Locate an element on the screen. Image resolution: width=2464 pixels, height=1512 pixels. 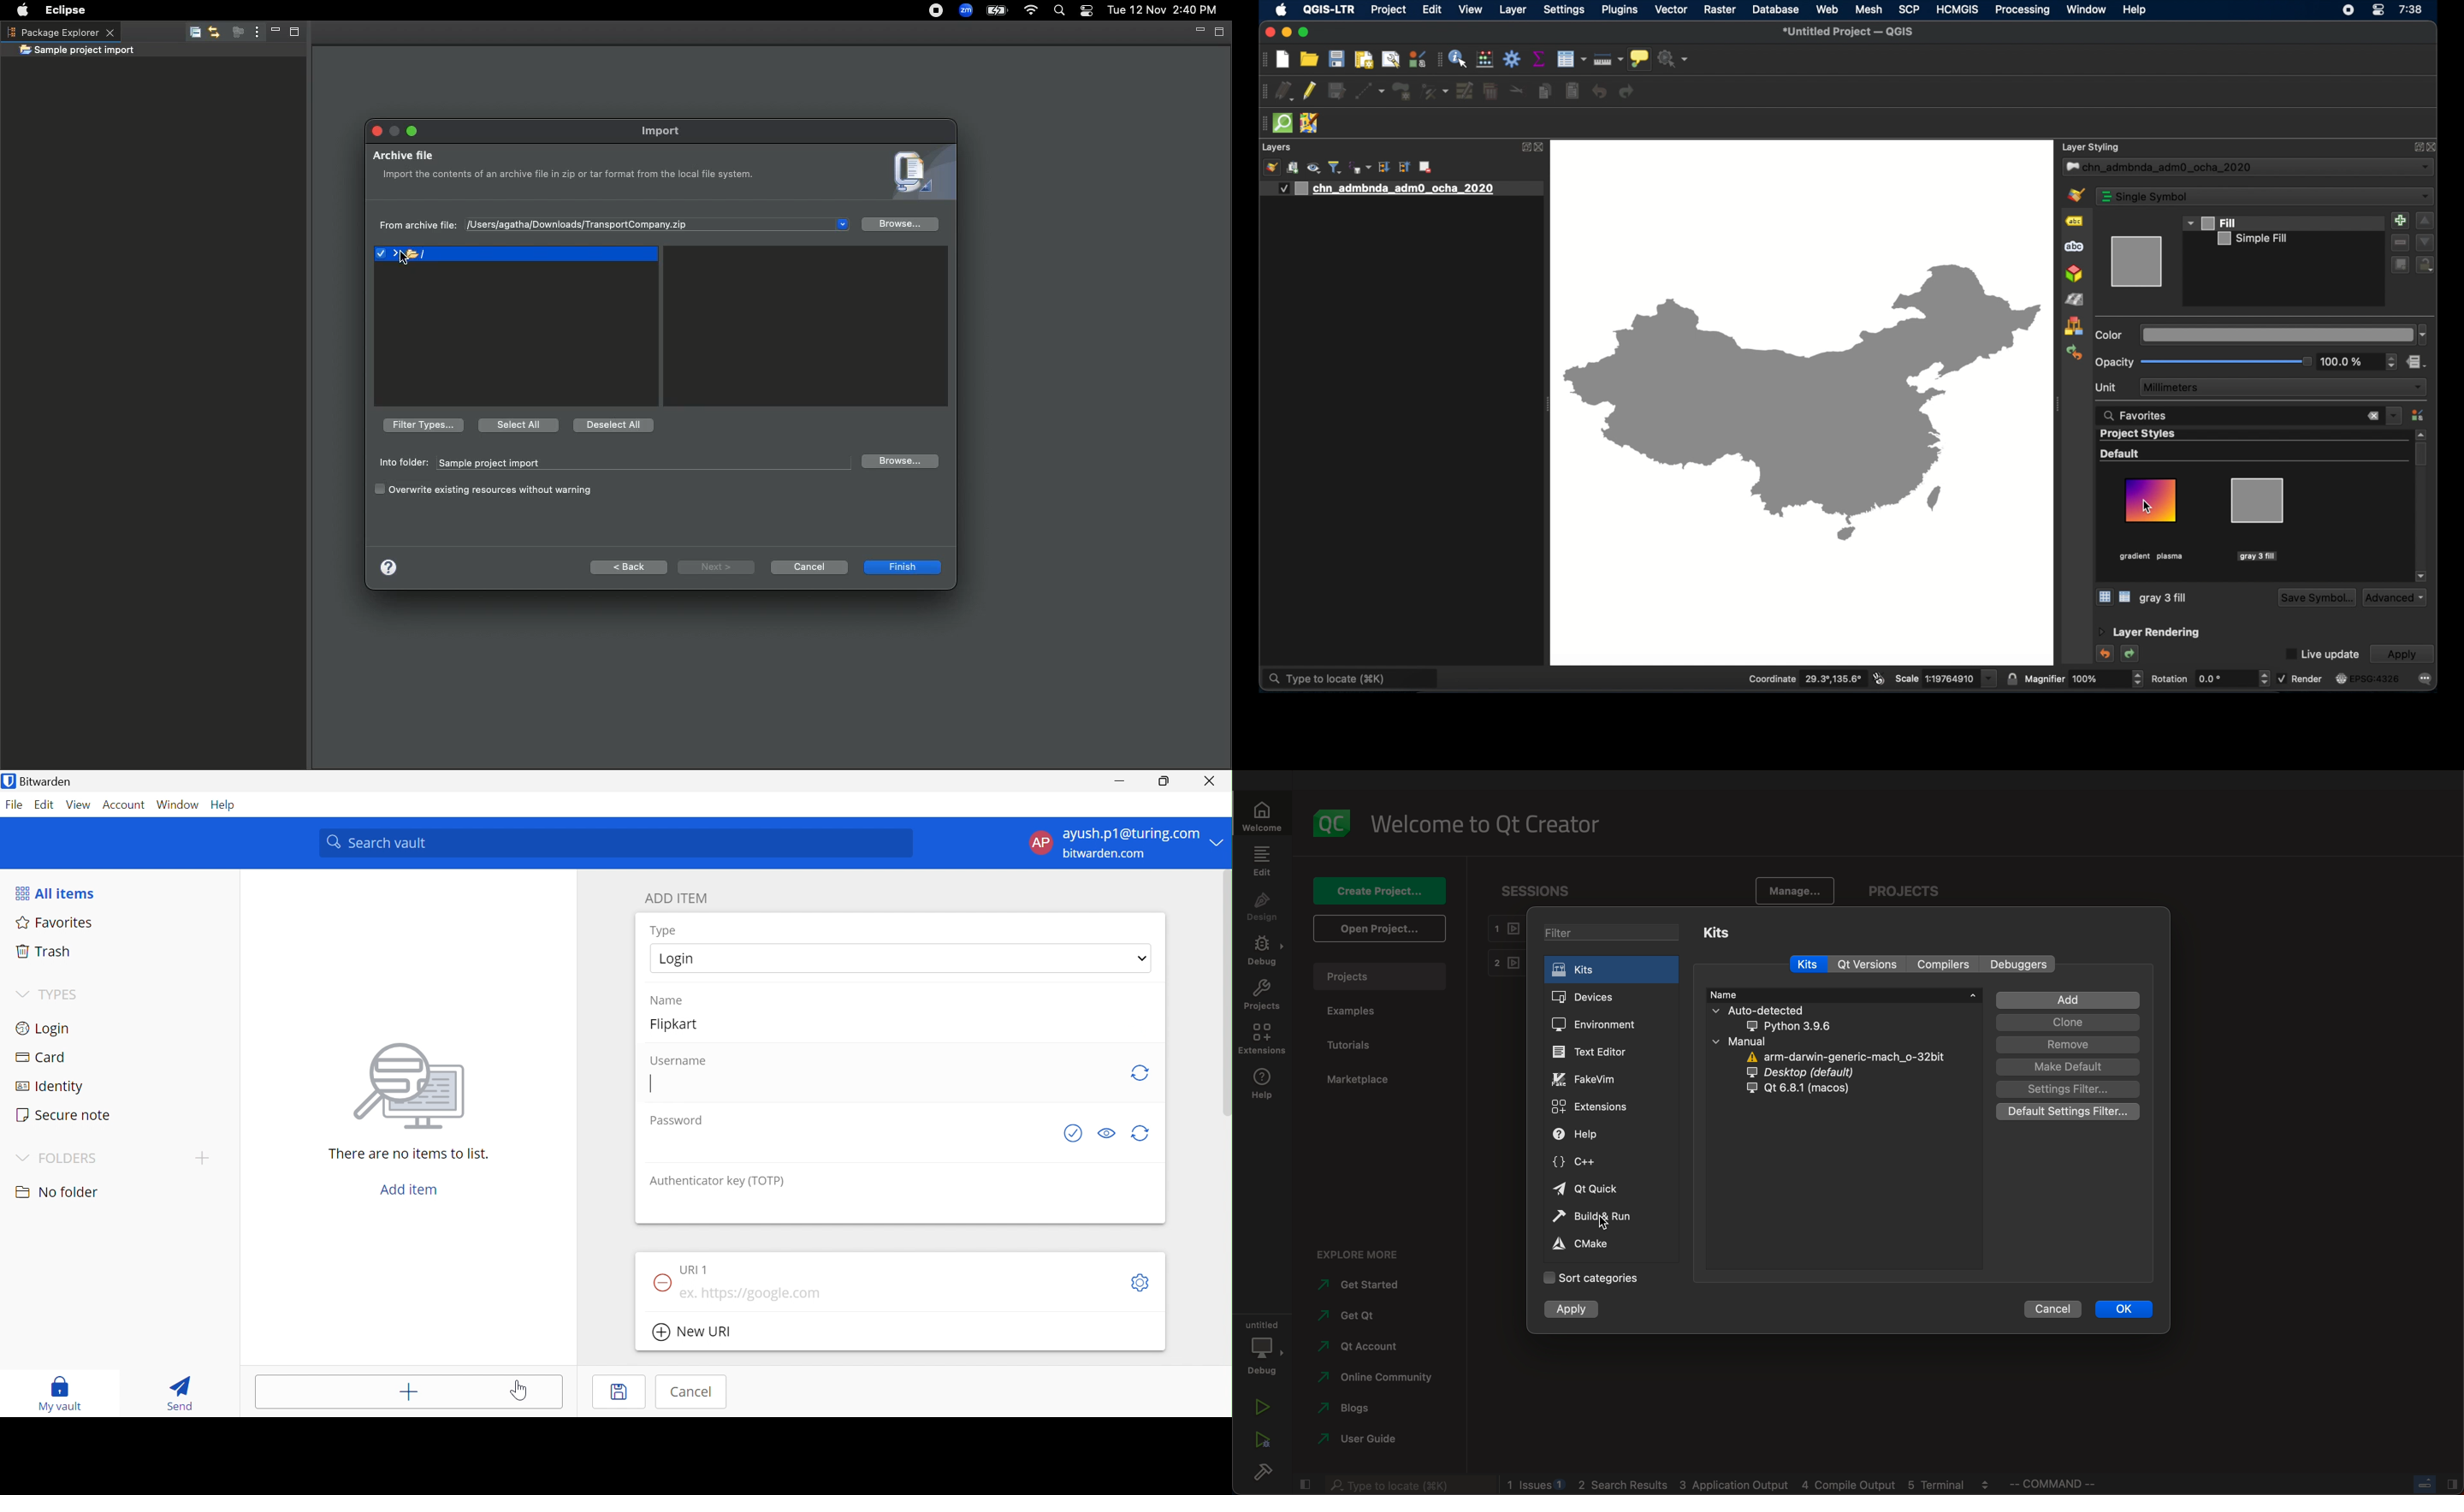
remove is located at coordinates (2399, 243).